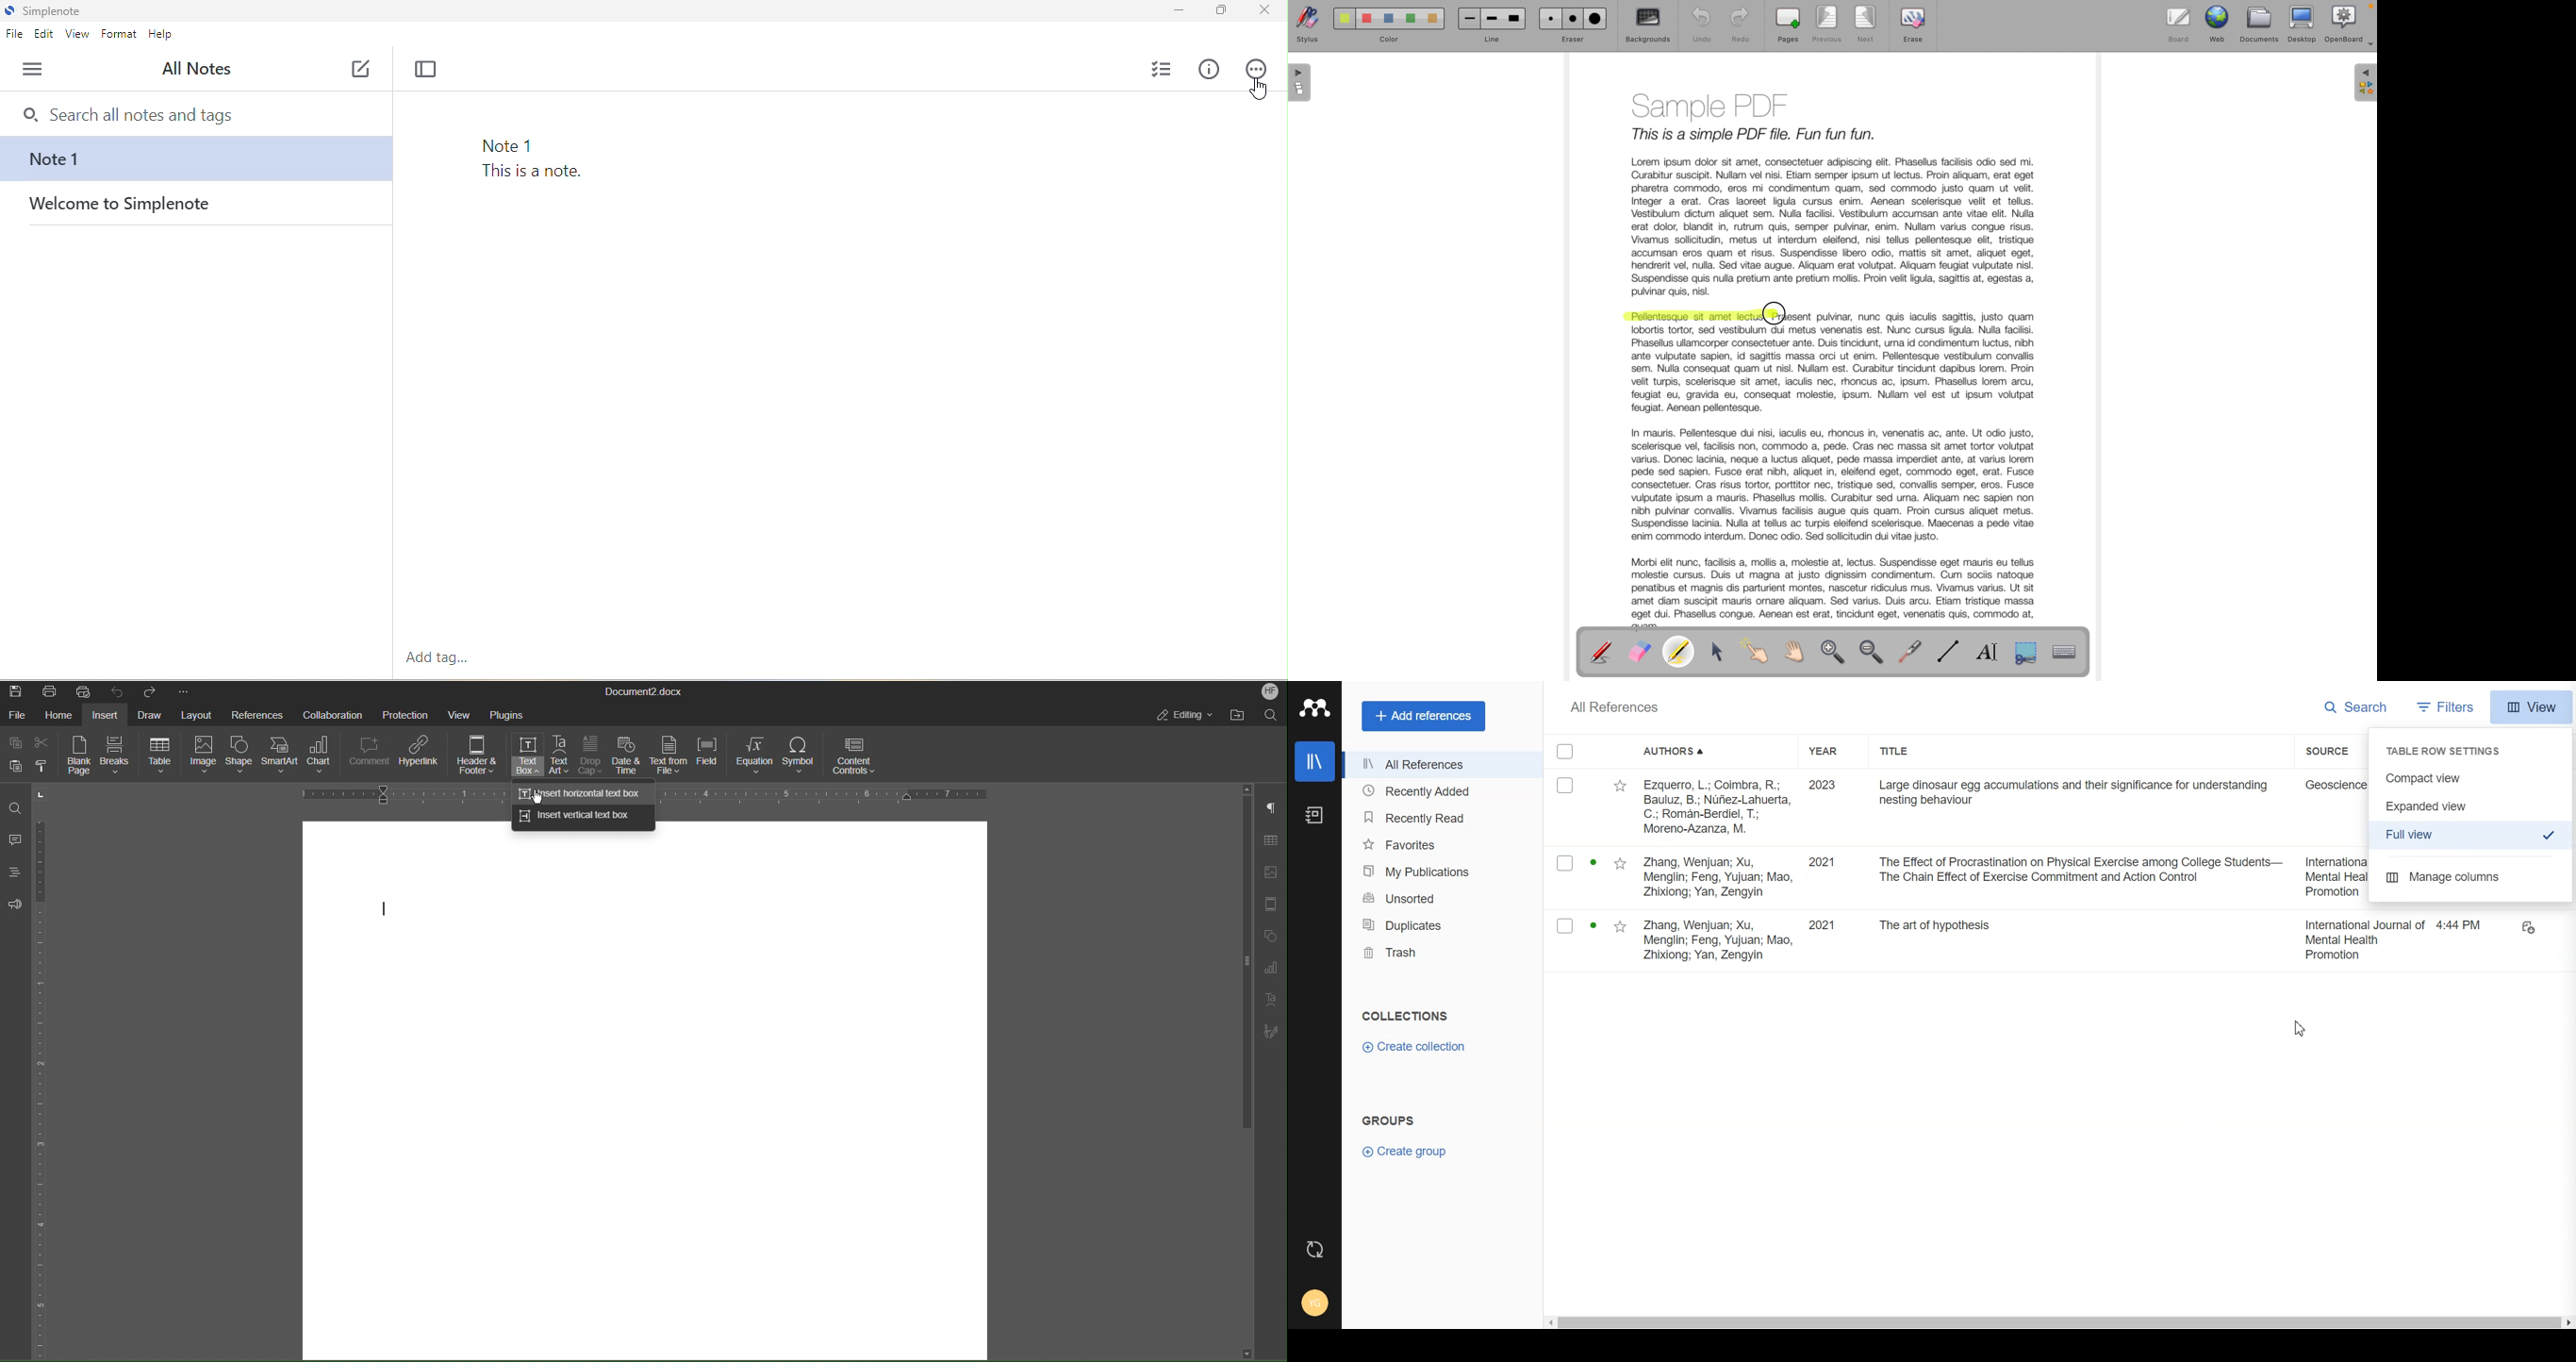 The width and height of the screenshot is (2576, 1372). Describe the element at coordinates (15, 766) in the screenshot. I see `Paste` at that location.